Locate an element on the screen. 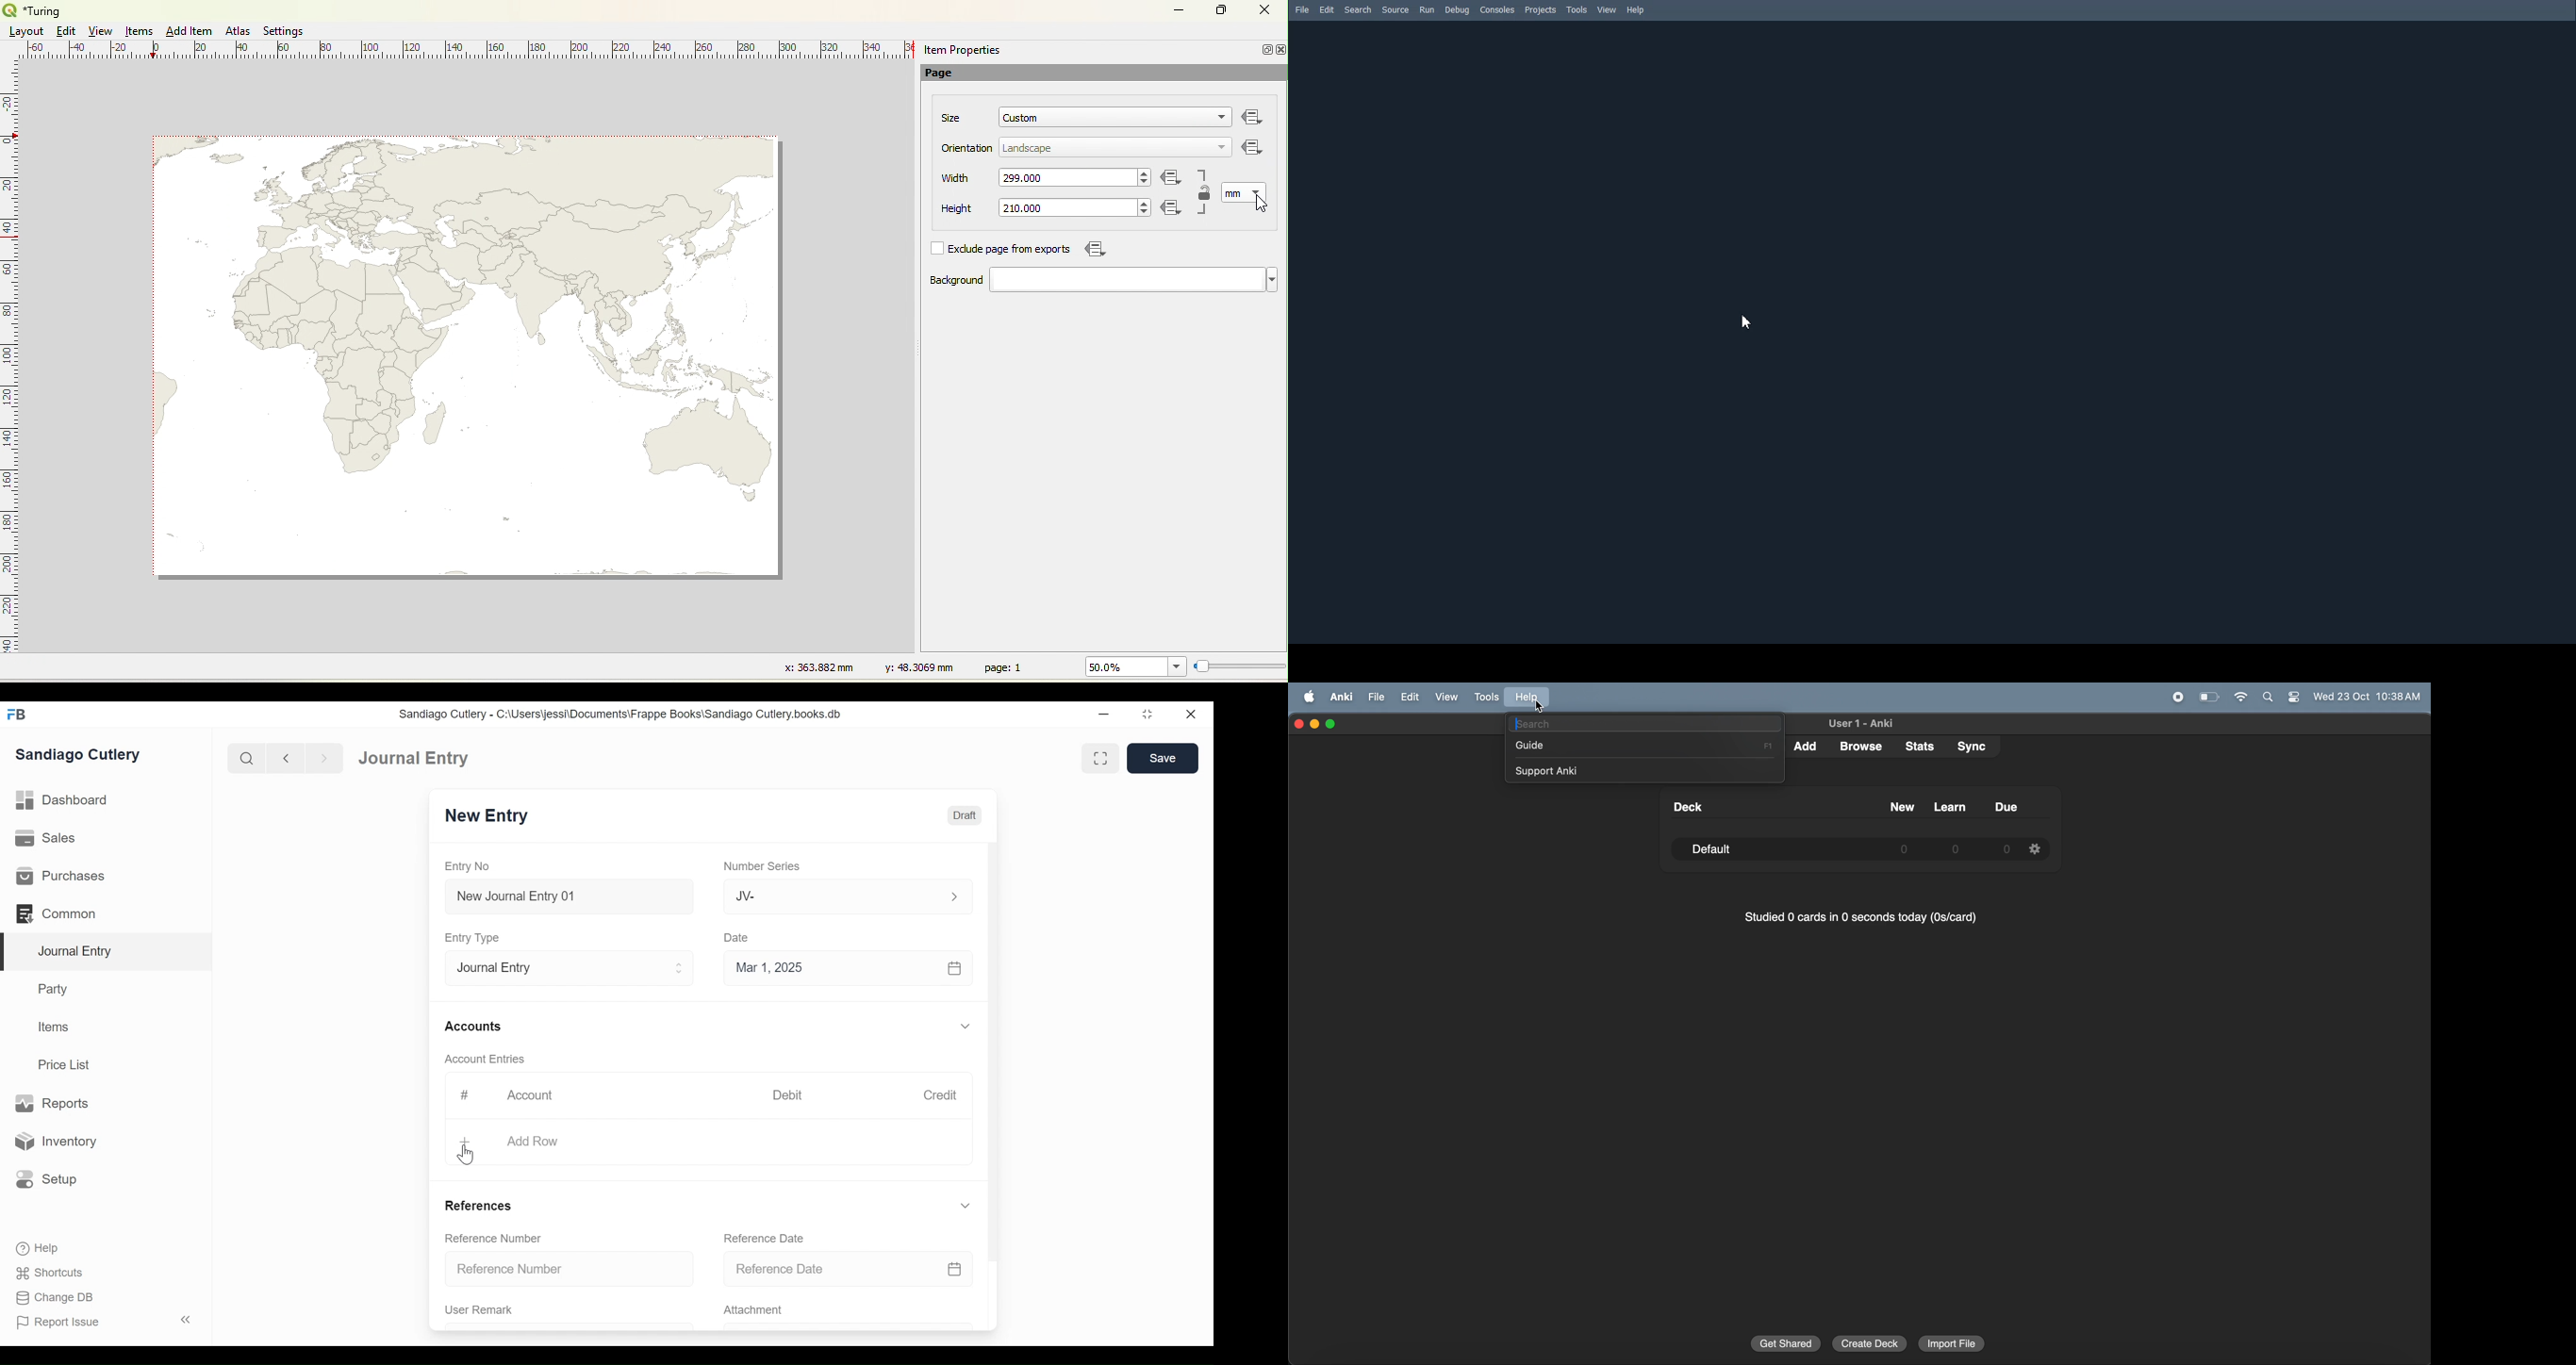 The image size is (2576, 1372). Reference Number is located at coordinates (567, 1270).